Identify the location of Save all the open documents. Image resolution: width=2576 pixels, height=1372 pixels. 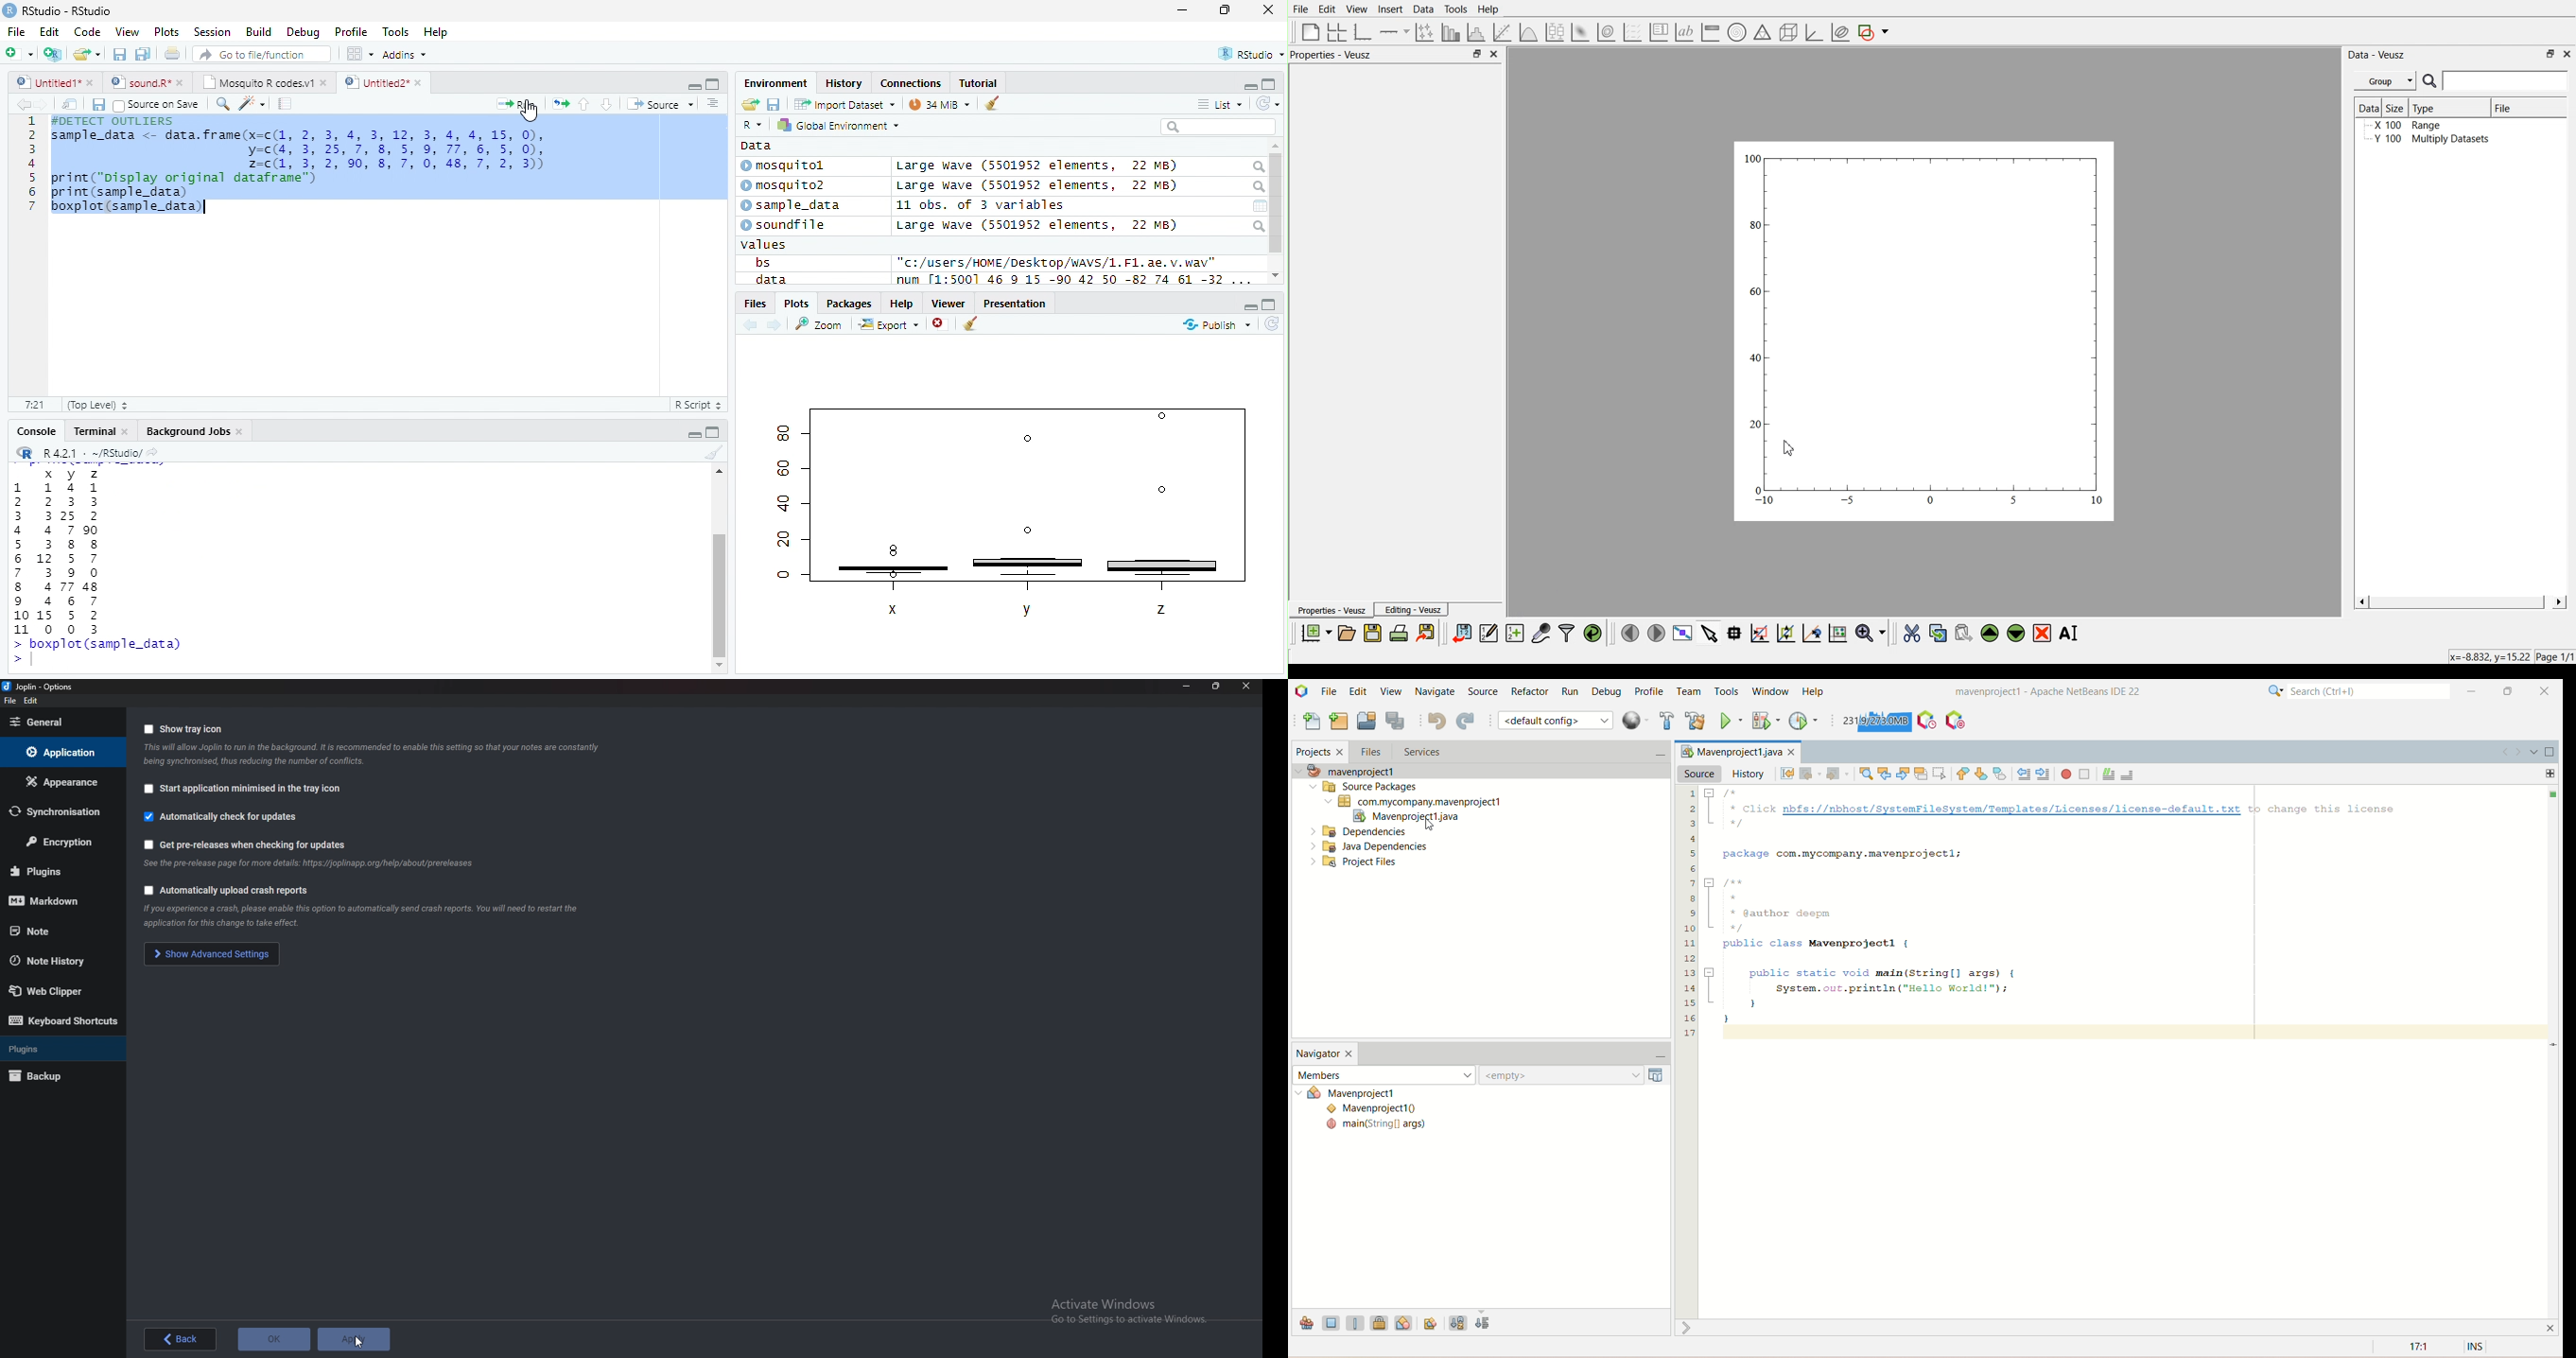
(143, 55).